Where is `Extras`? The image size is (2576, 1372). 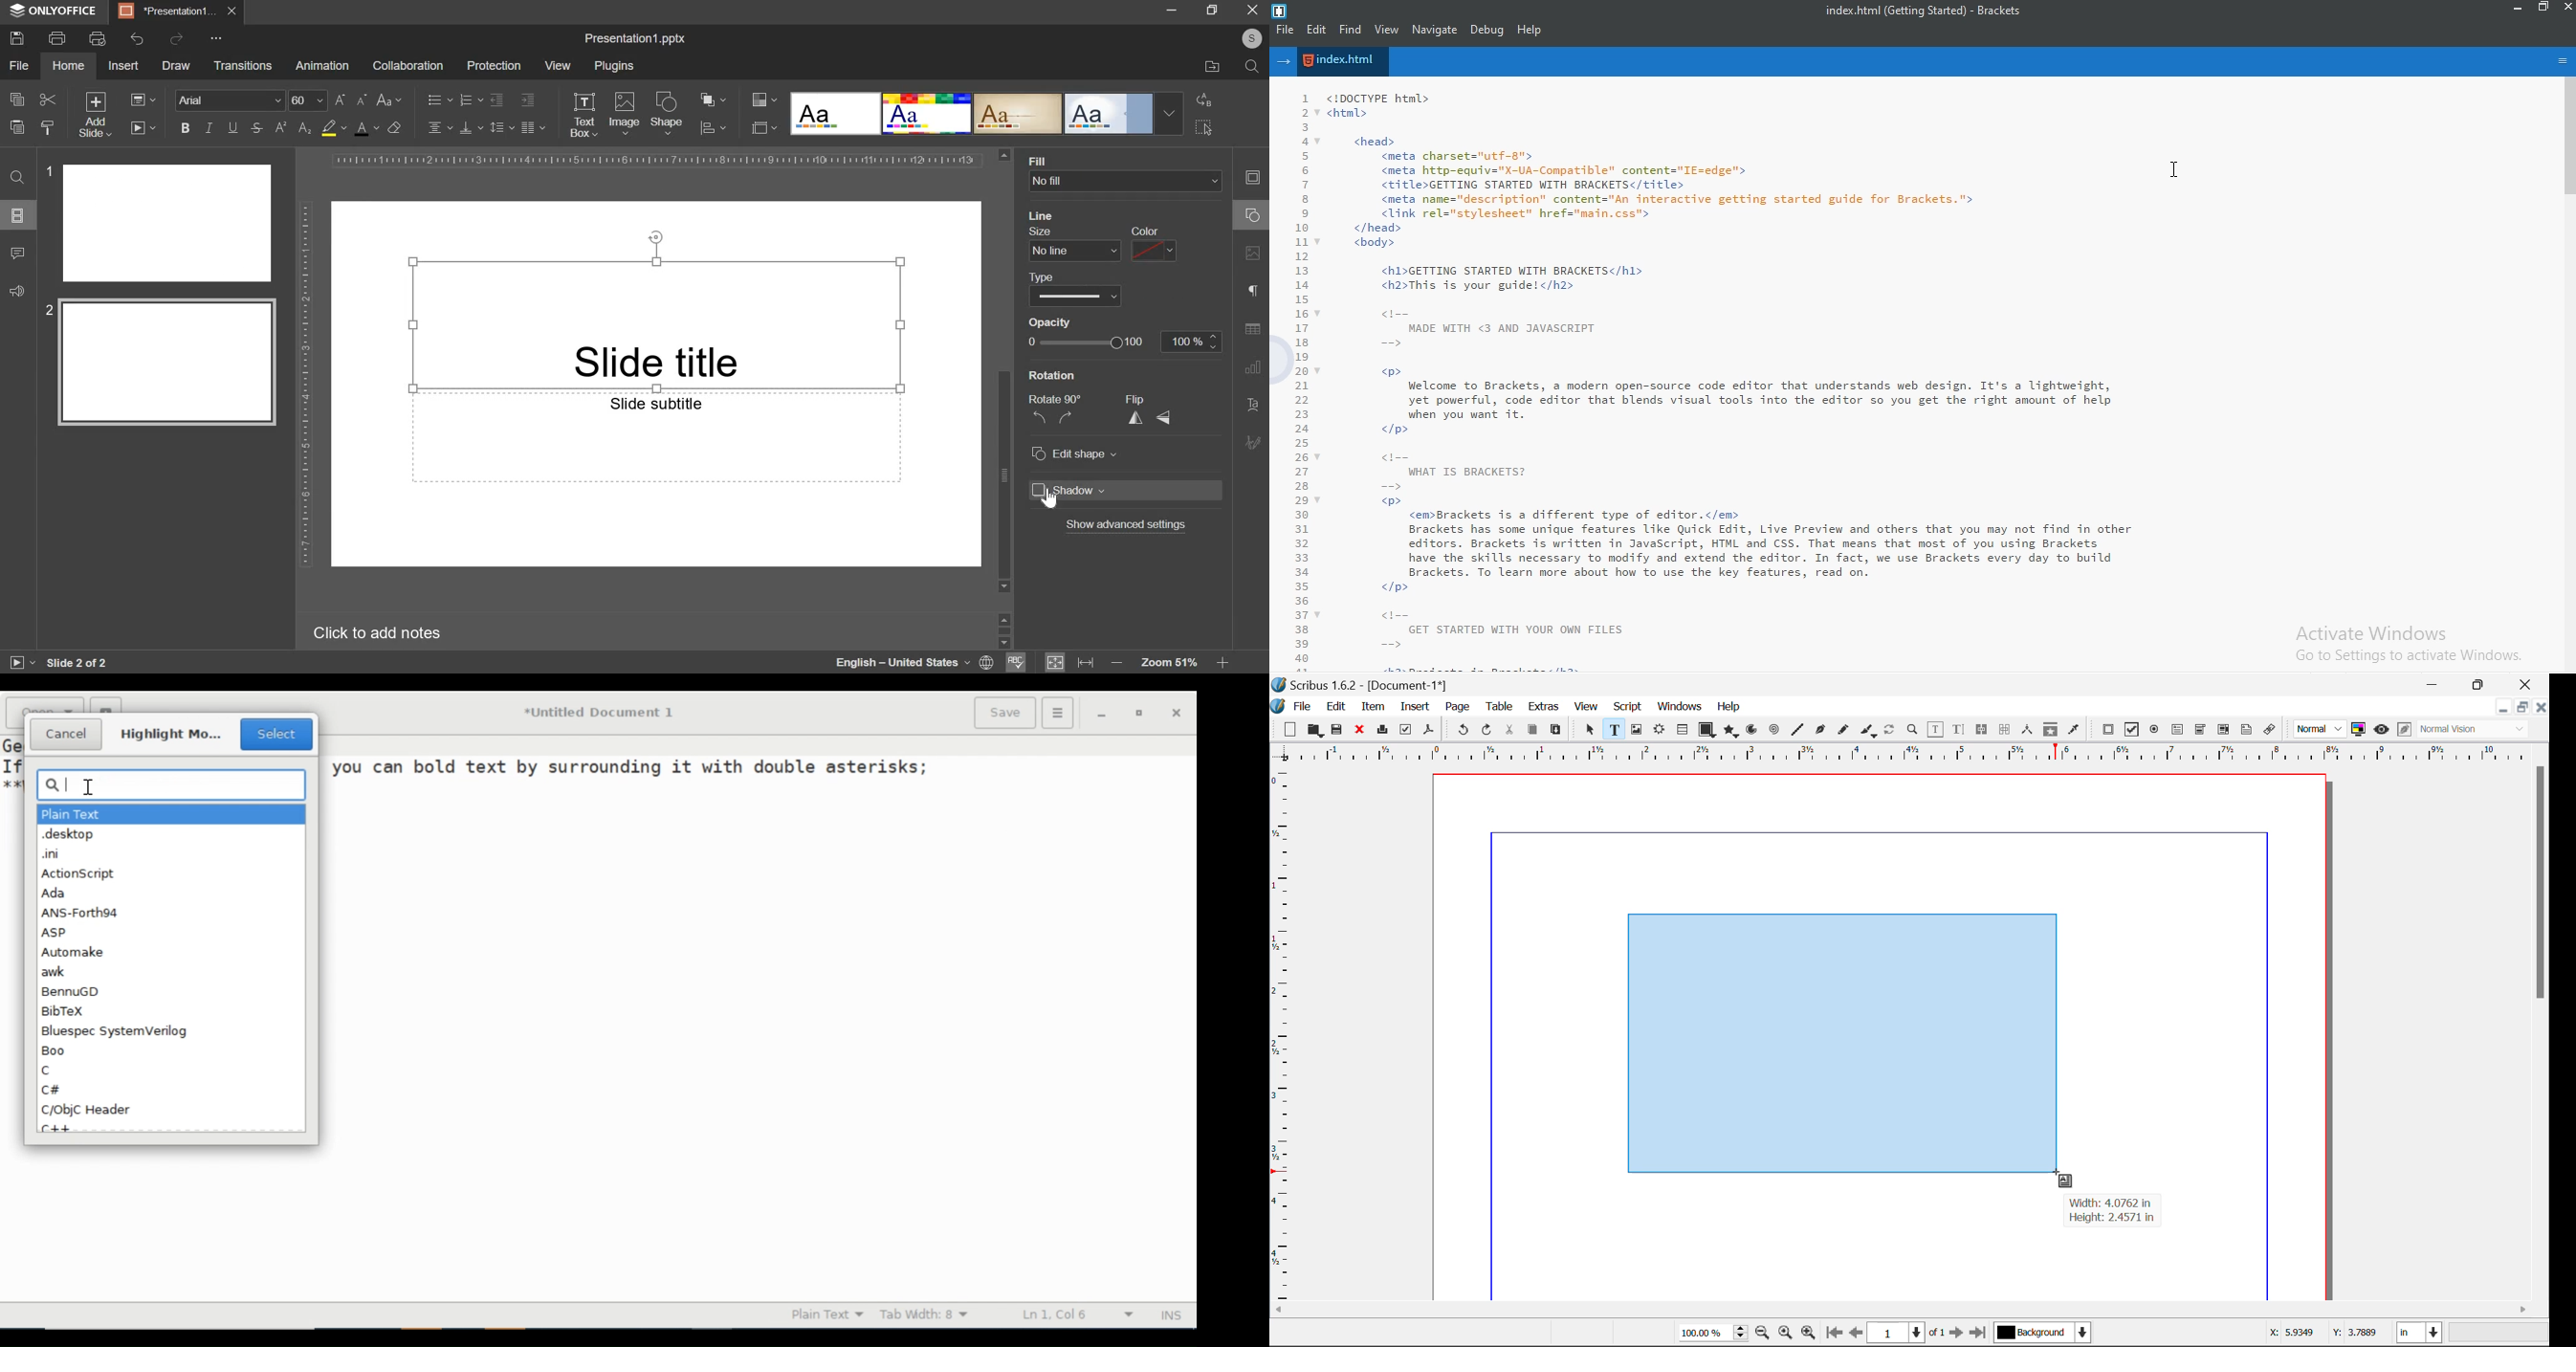 Extras is located at coordinates (1545, 707).